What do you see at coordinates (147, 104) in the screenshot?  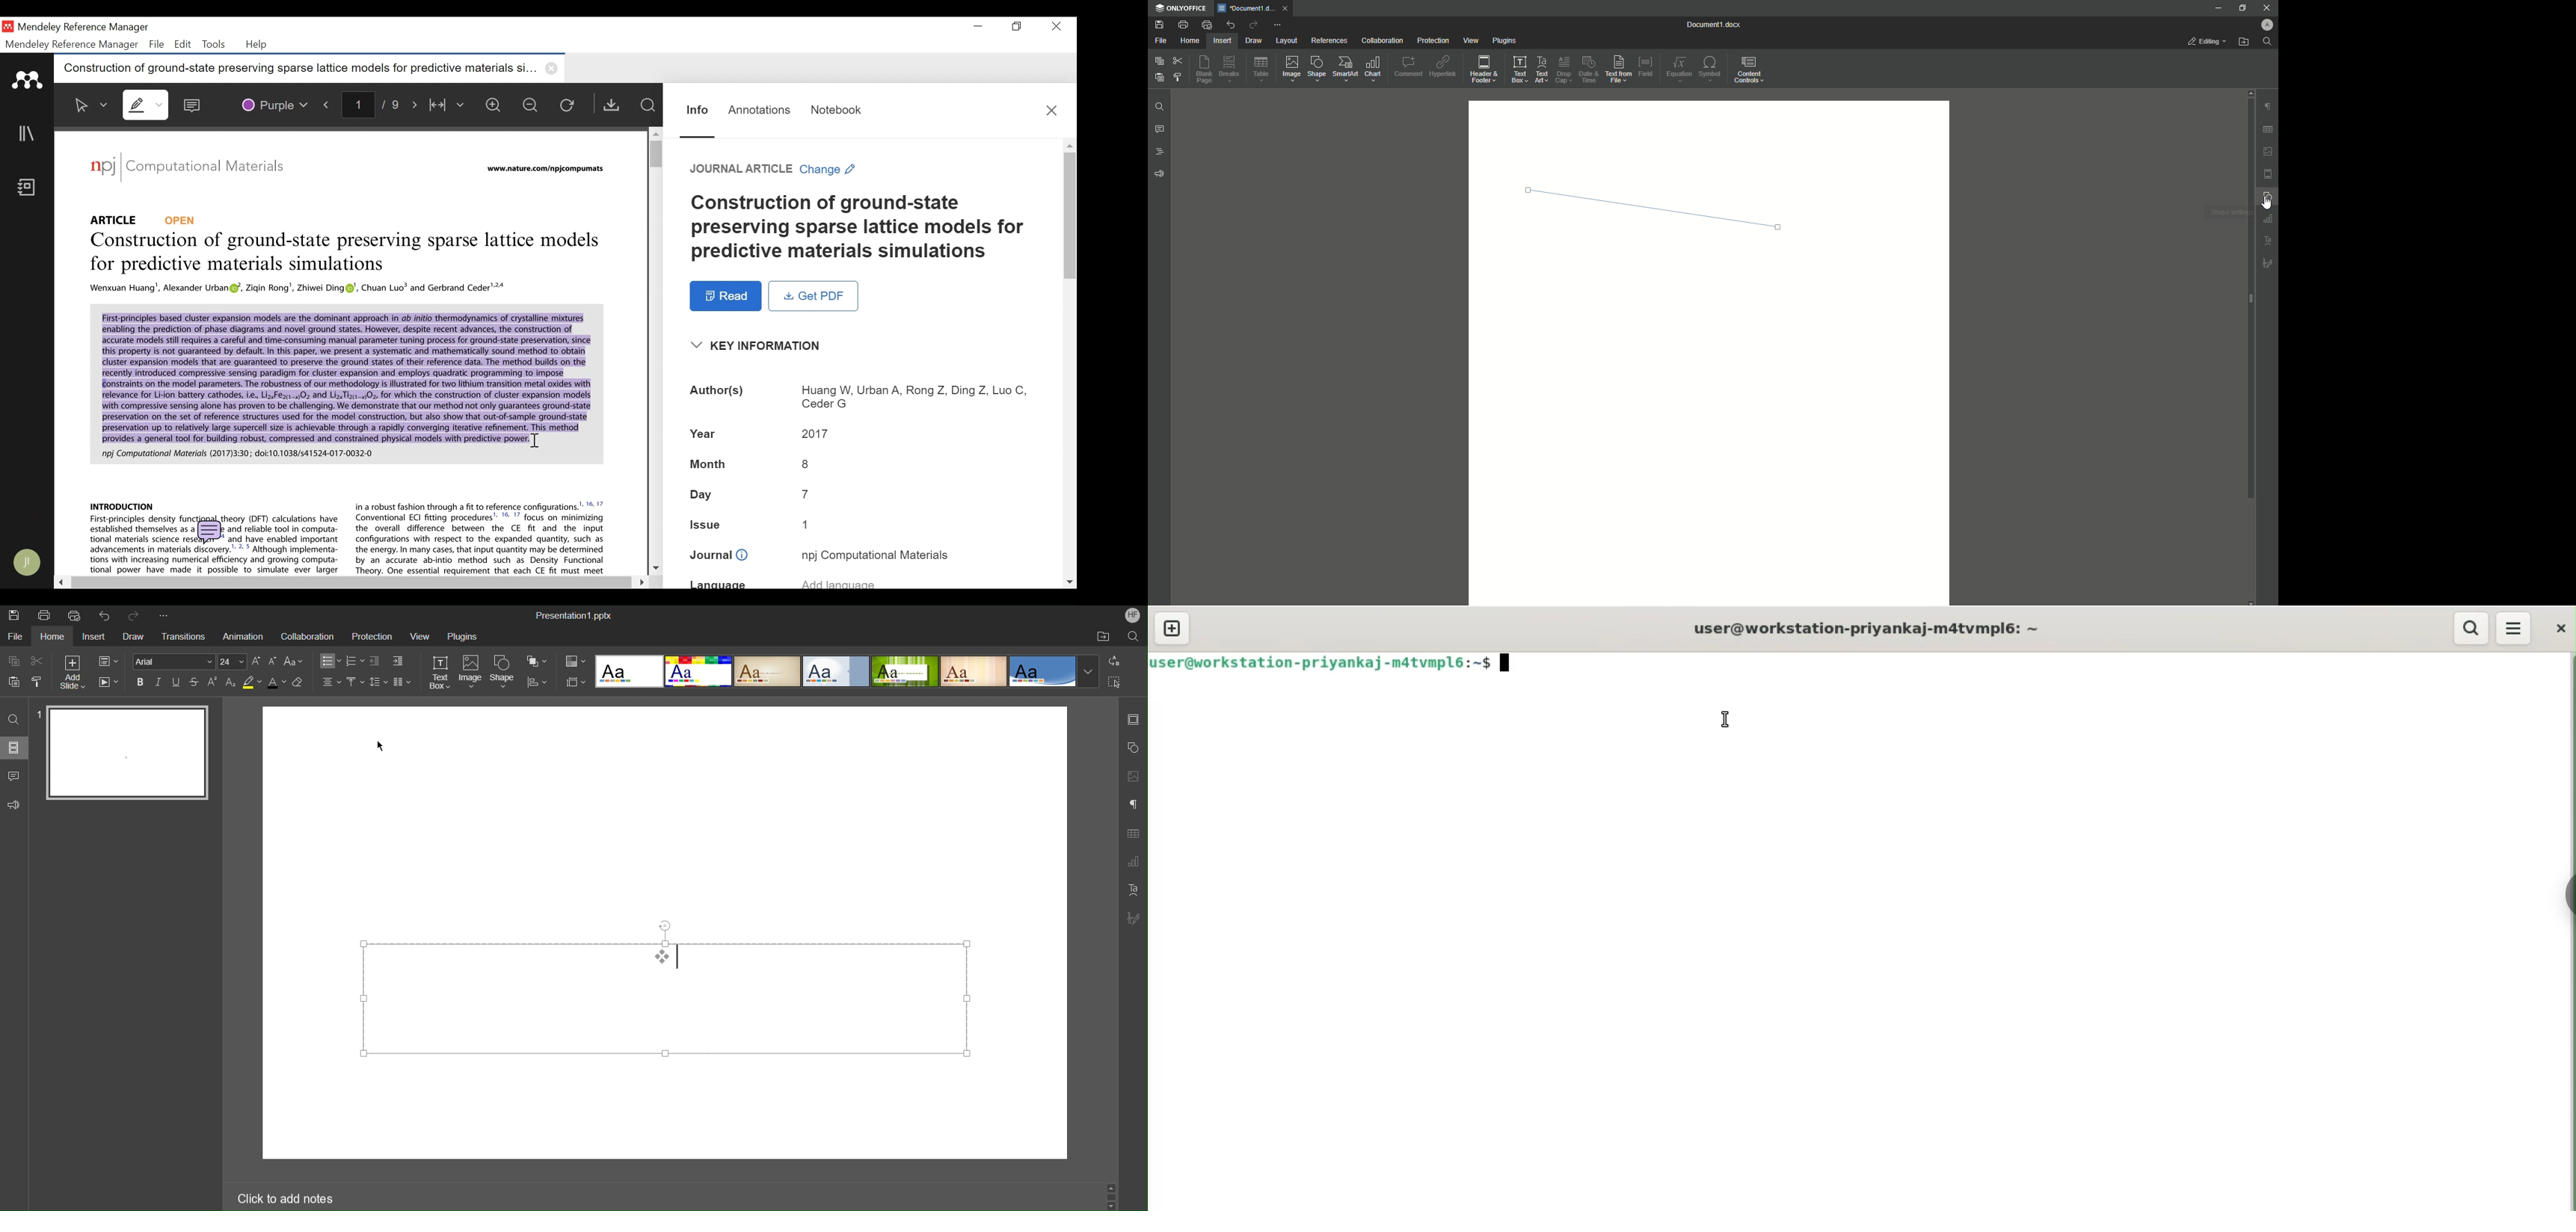 I see `Highlights` at bounding box center [147, 104].